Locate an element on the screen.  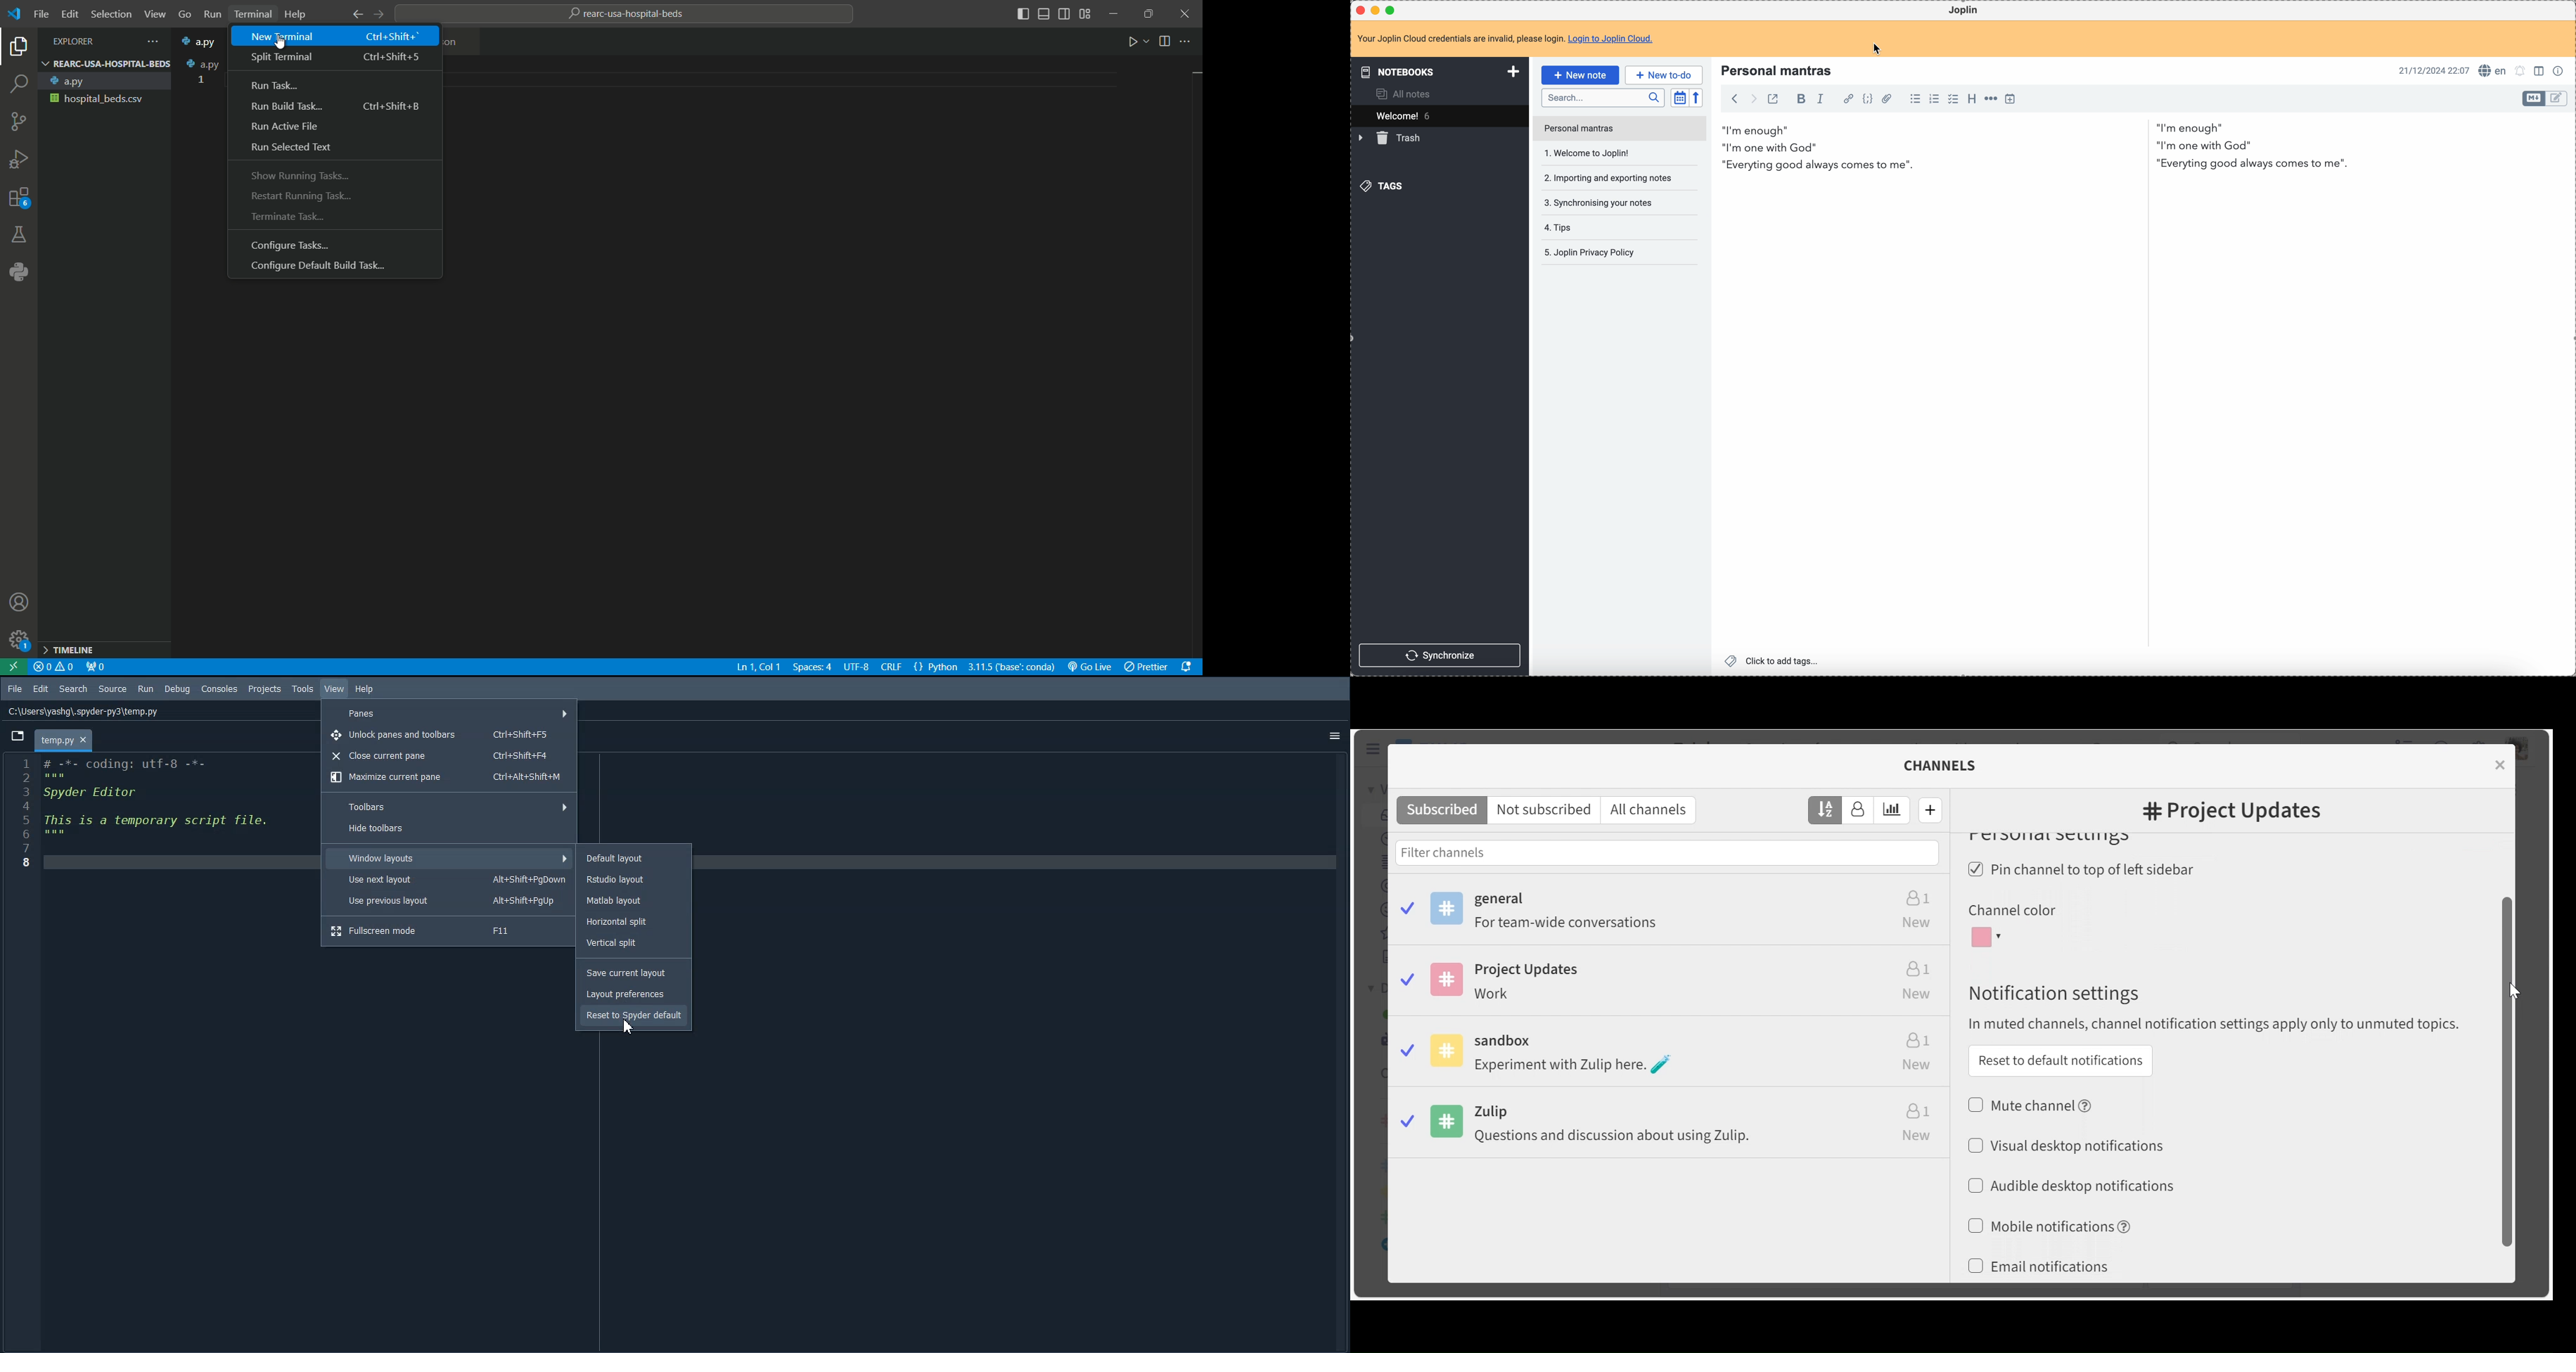
new note is located at coordinates (1579, 75).